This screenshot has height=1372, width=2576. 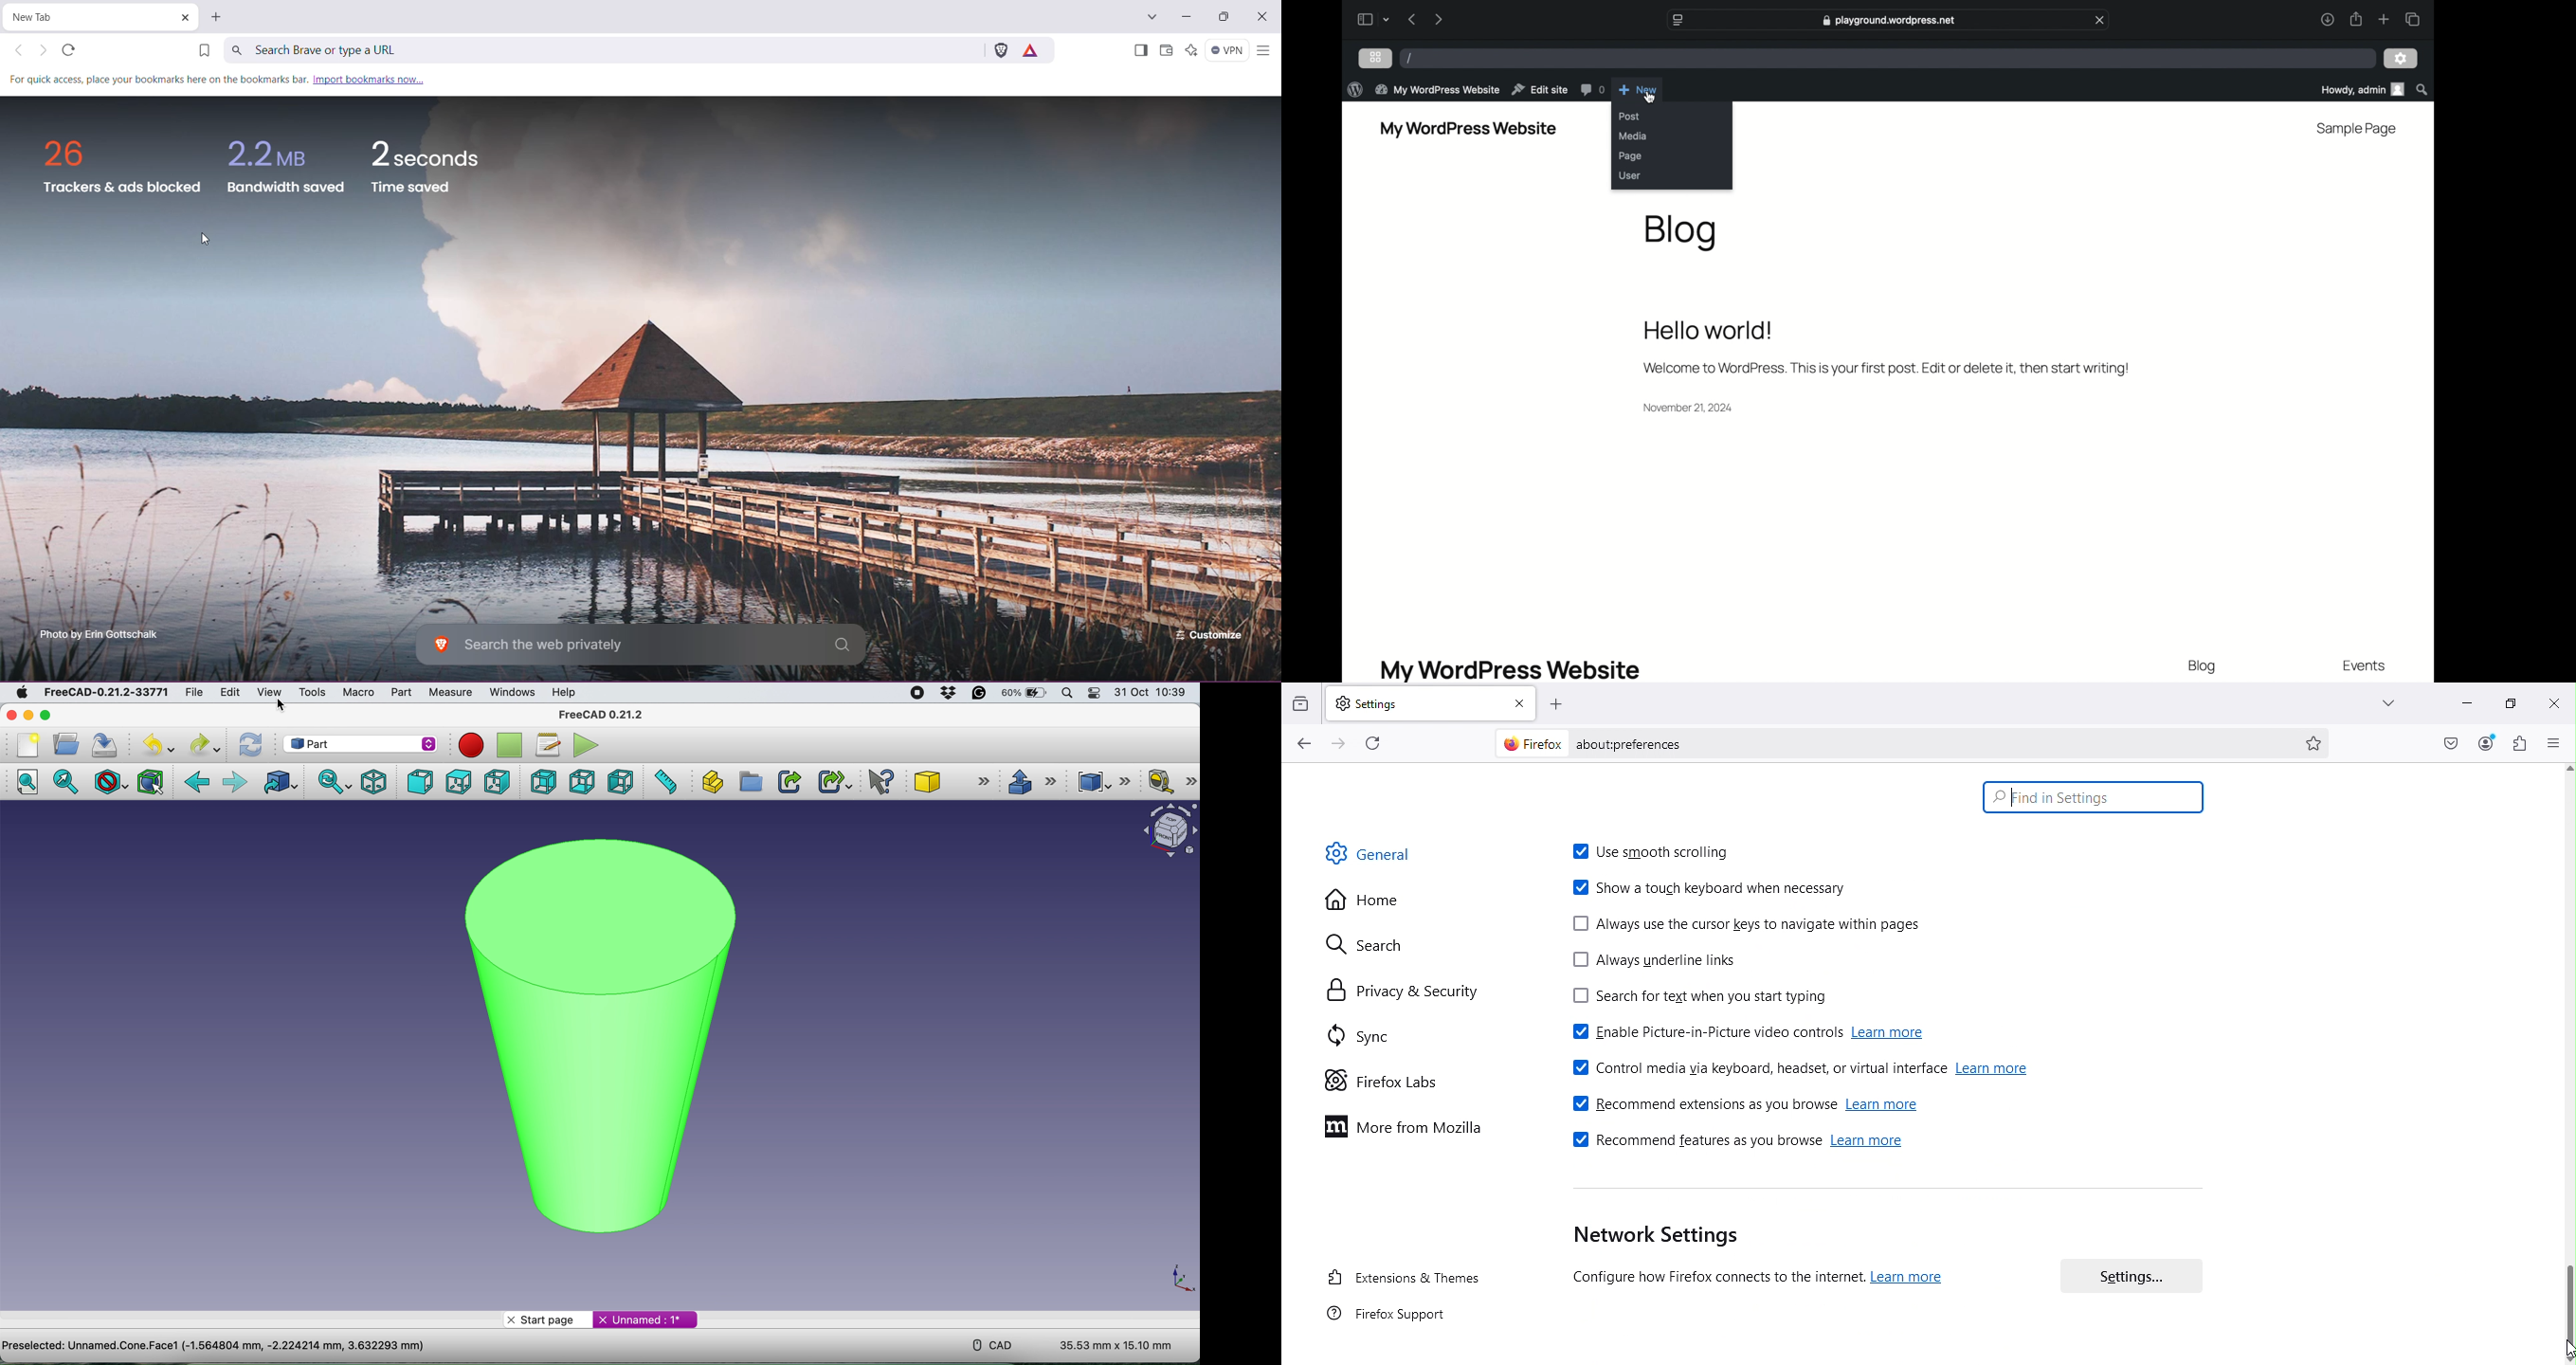 I want to click on Close Tab, so click(x=182, y=17).